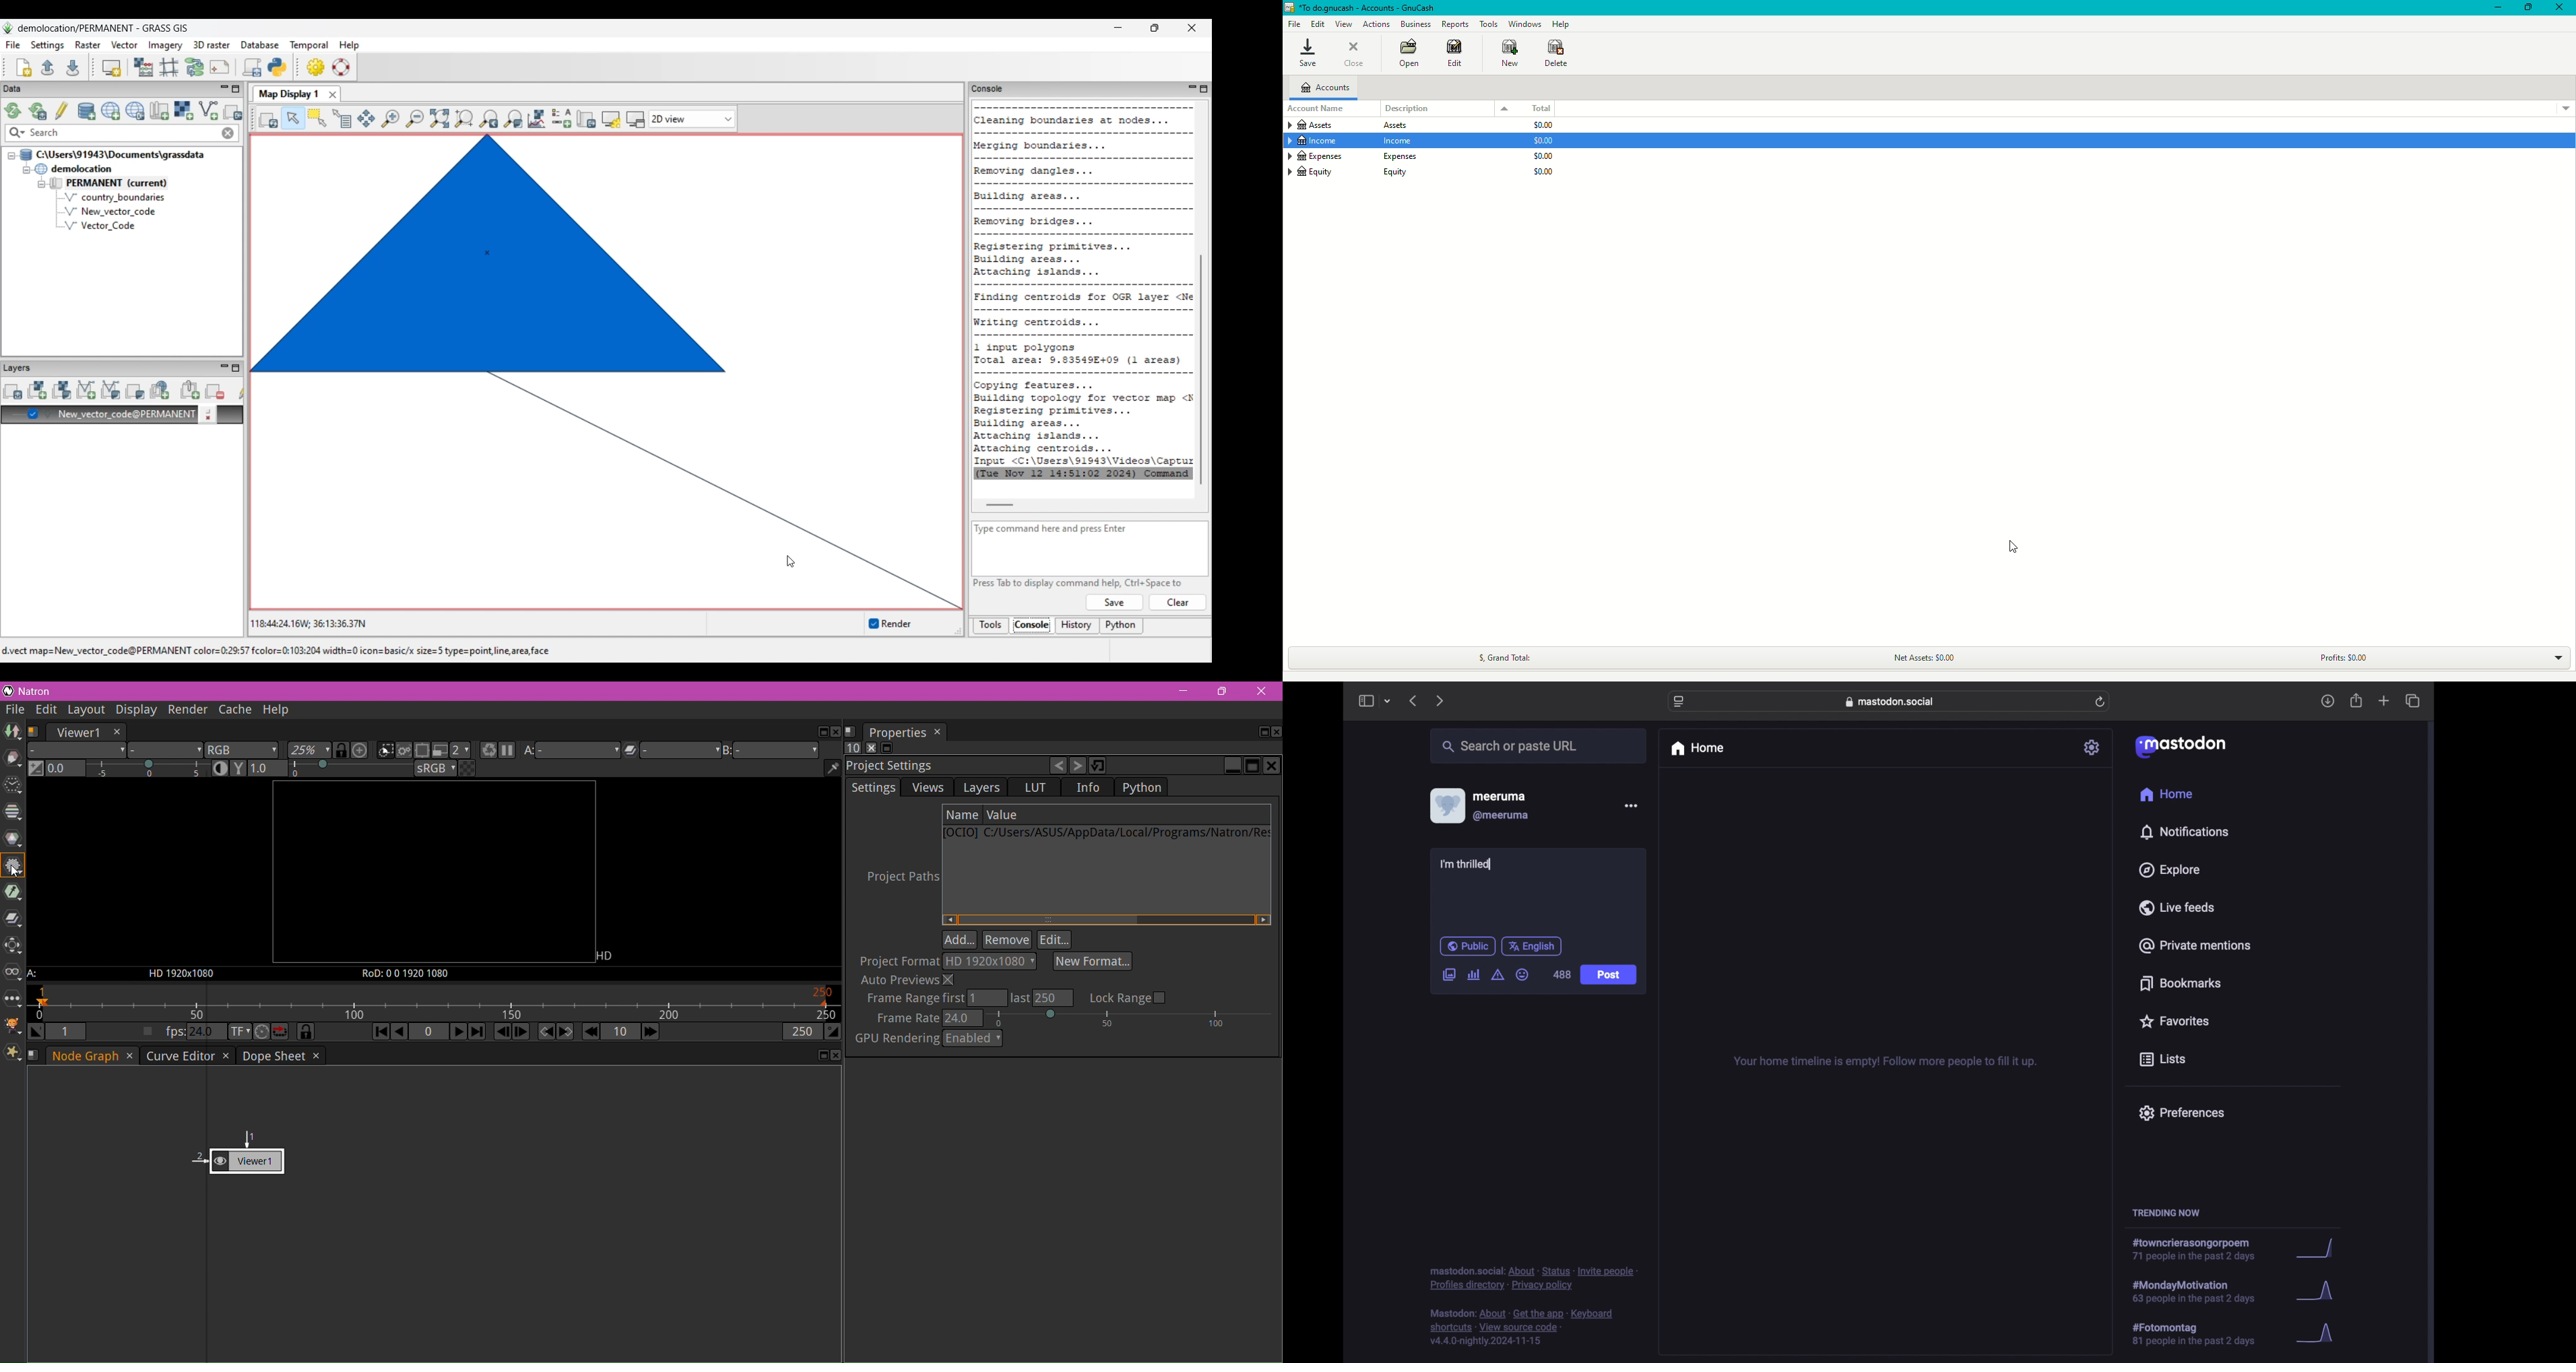 The image size is (2576, 1372). I want to click on lists, so click(2163, 1060).